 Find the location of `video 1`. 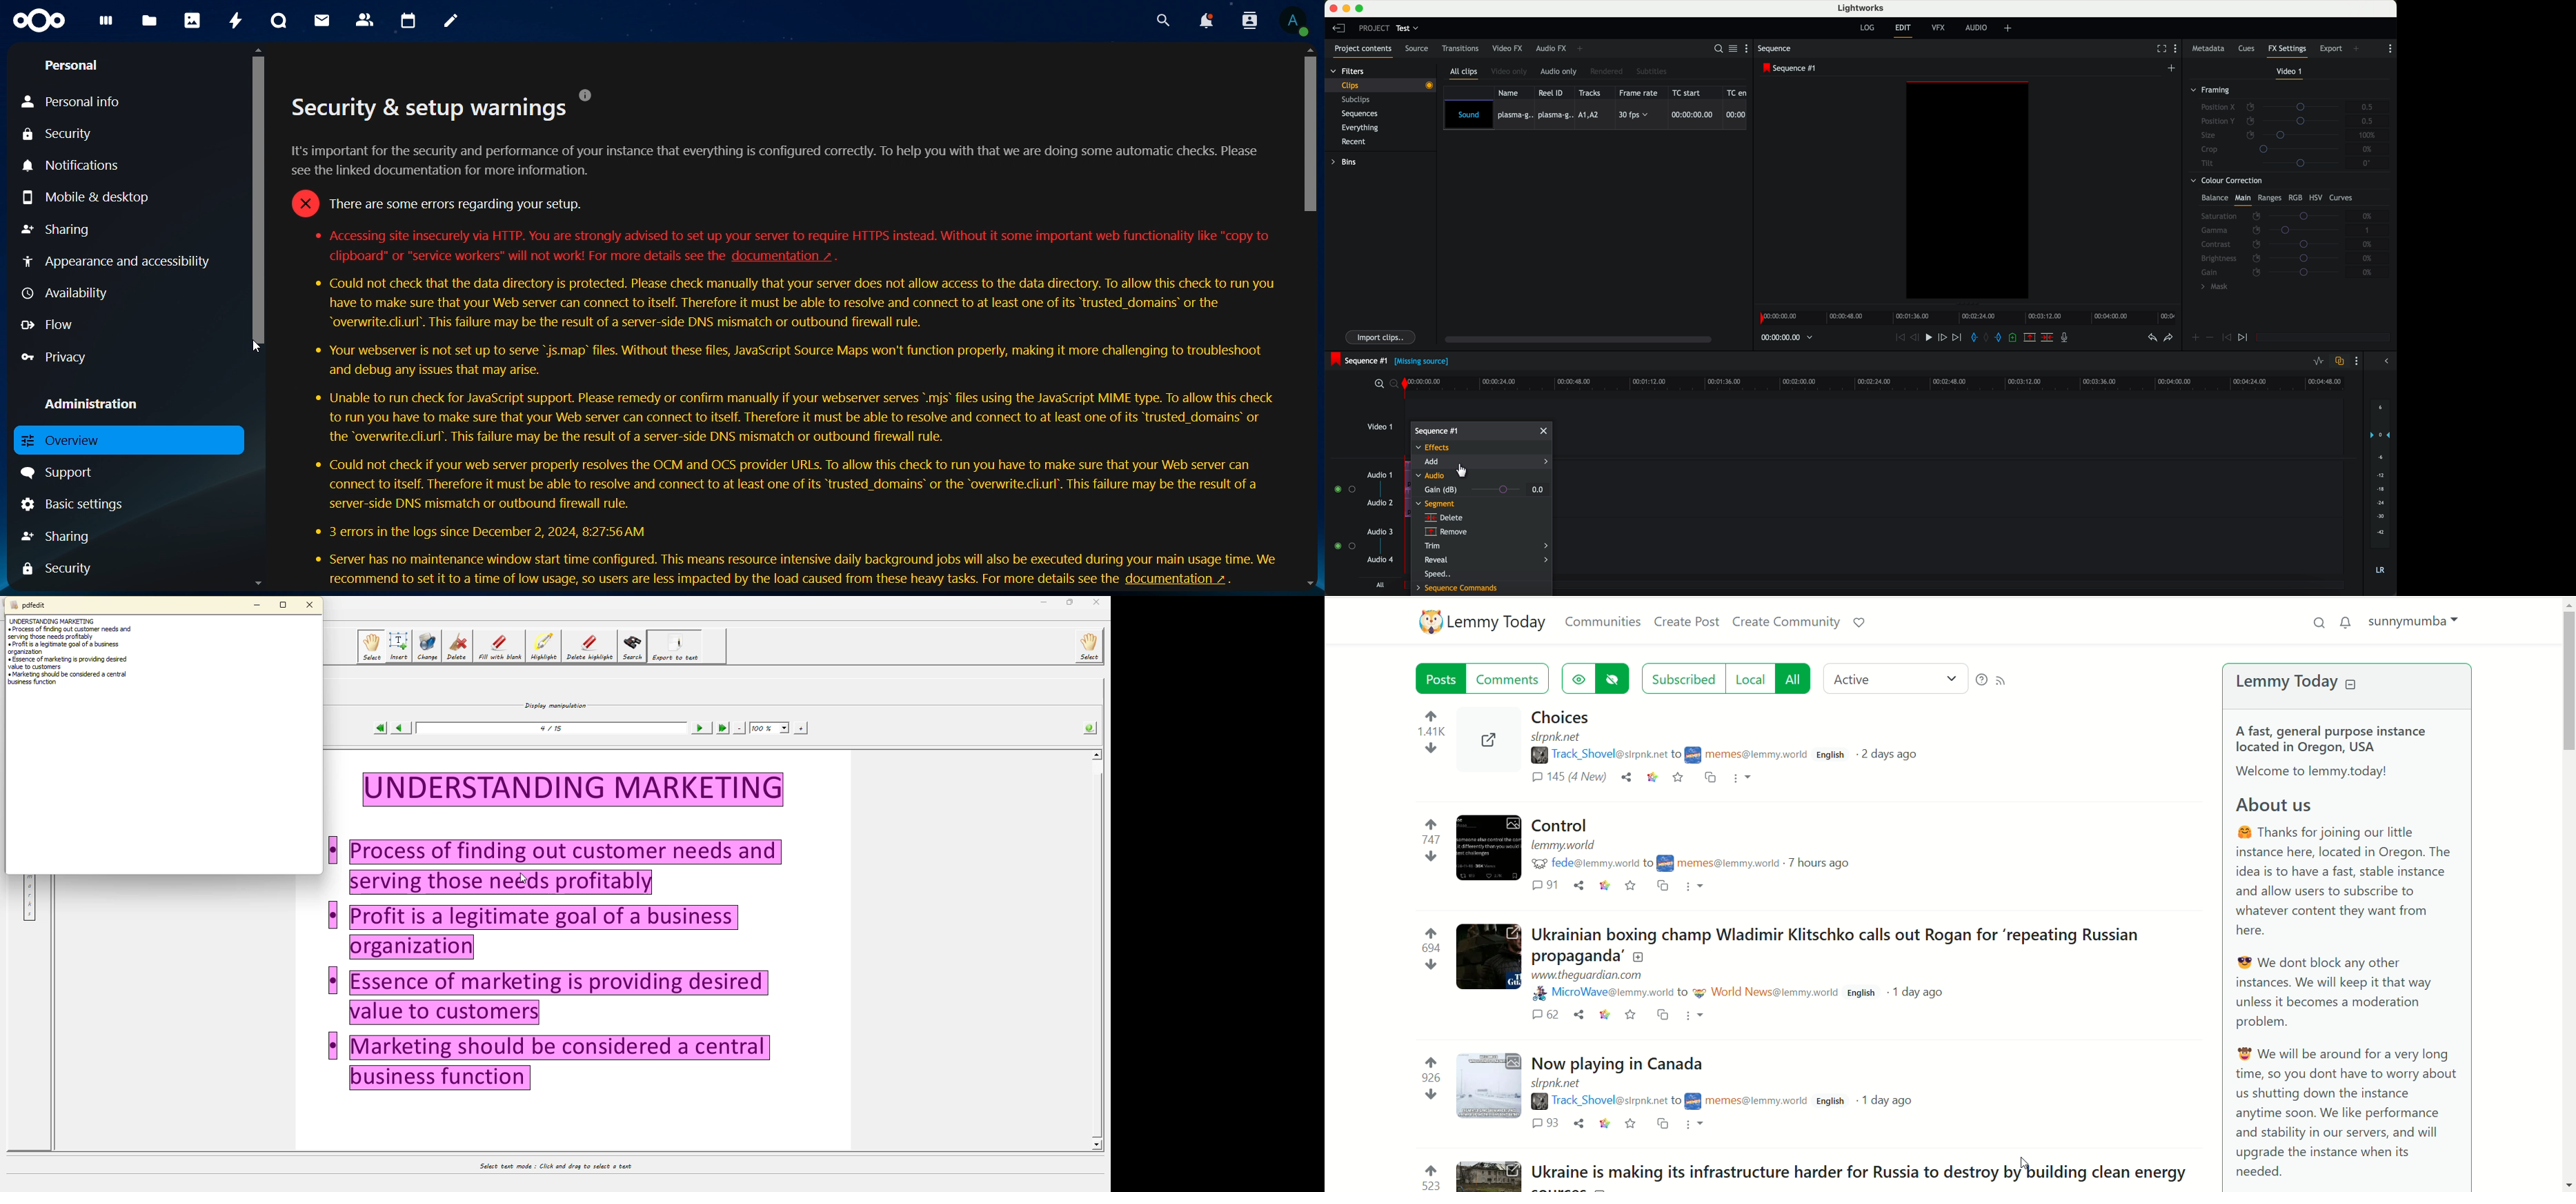

video 1 is located at coordinates (1380, 429).